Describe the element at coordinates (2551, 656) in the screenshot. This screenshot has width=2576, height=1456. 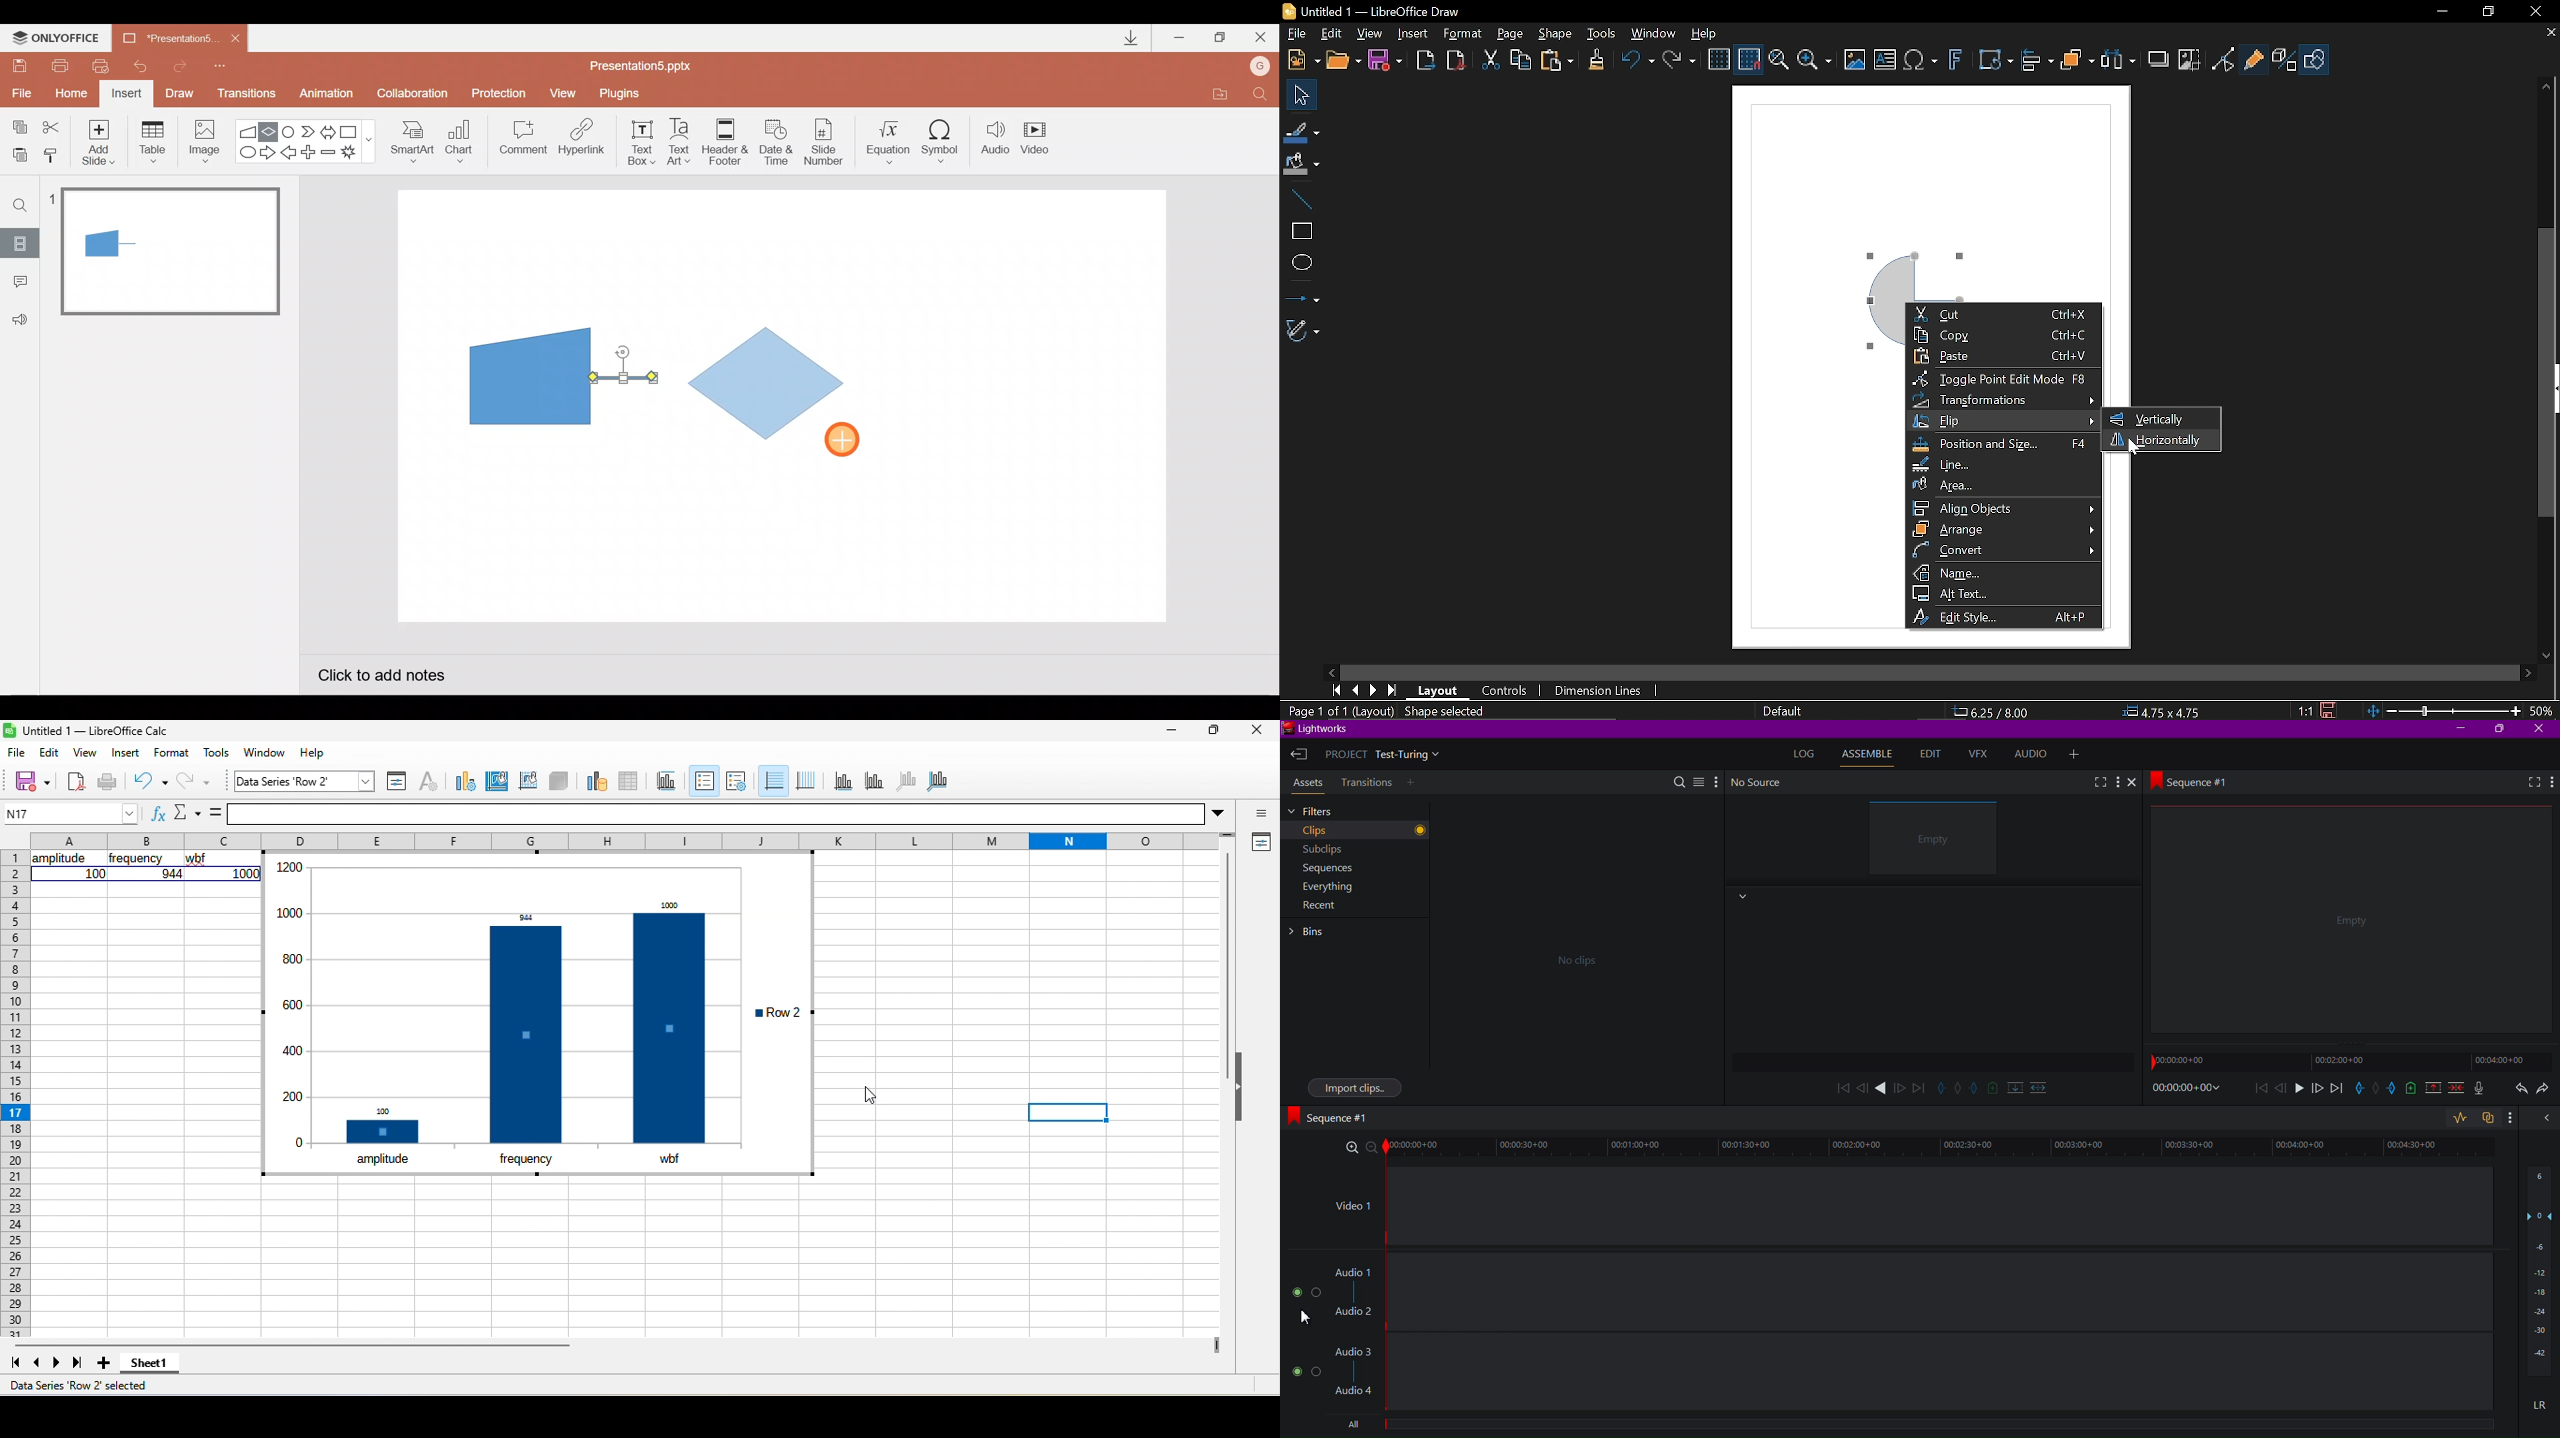
I see `Move down` at that location.